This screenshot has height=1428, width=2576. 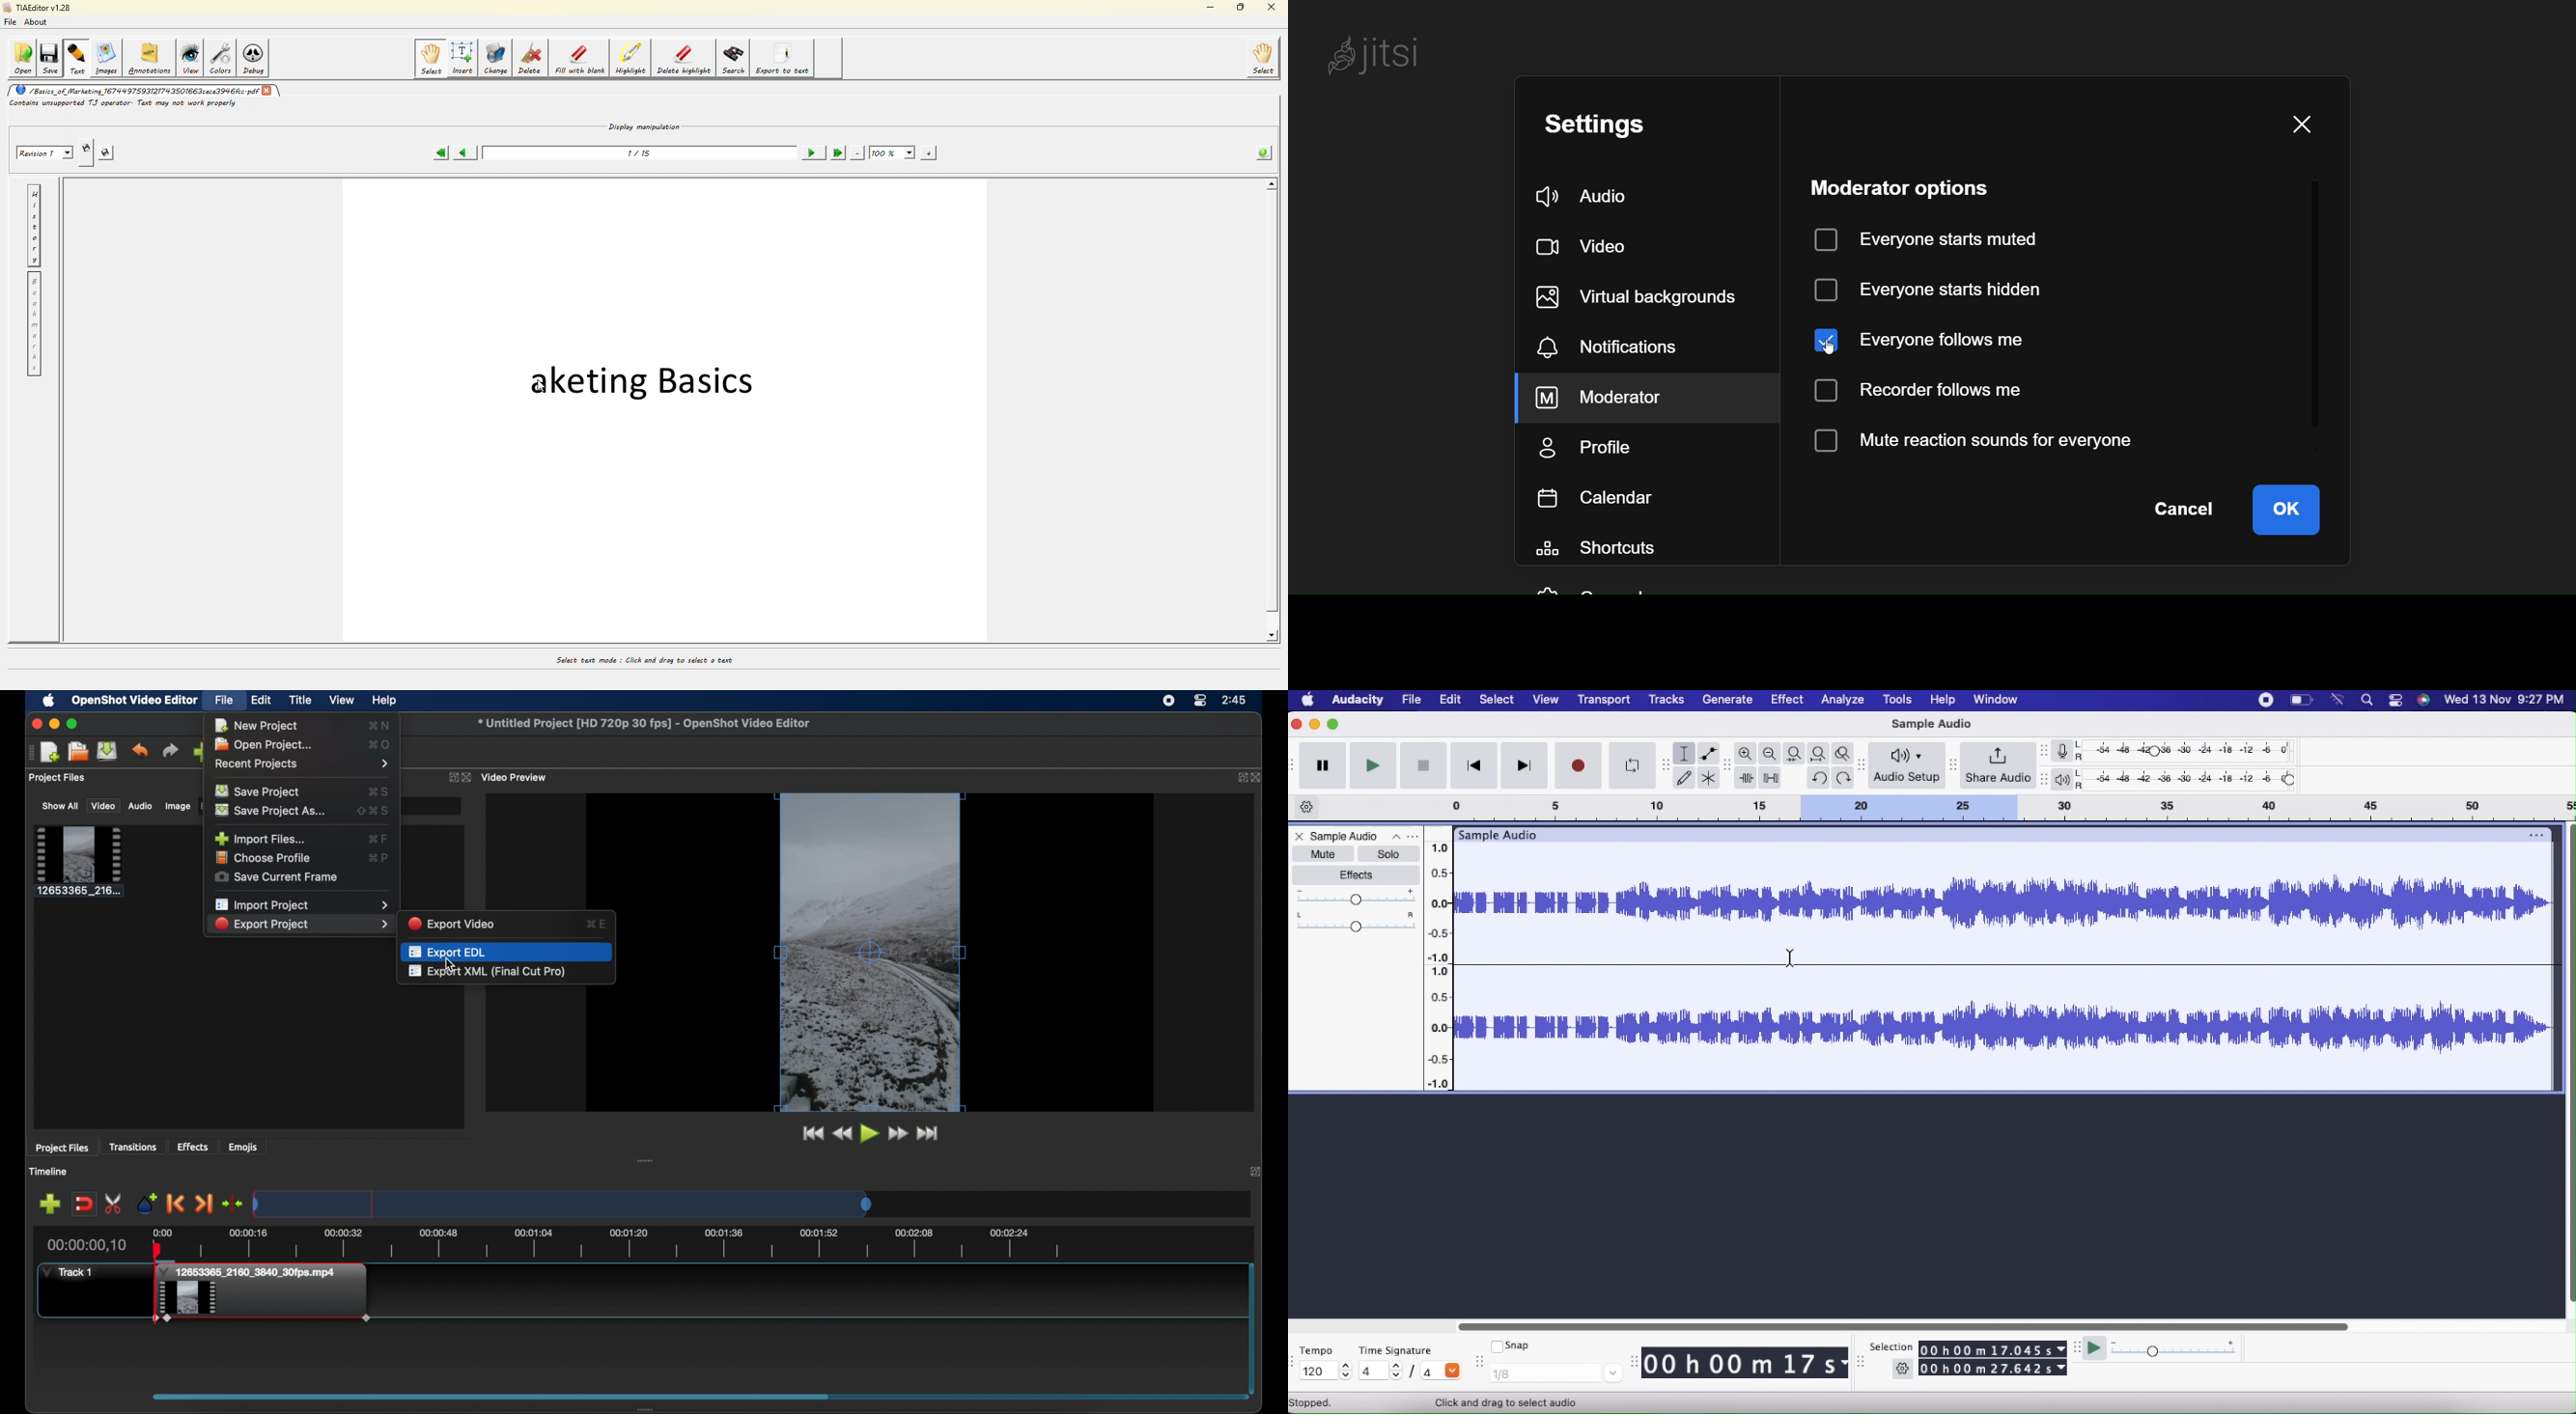 What do you see at coordinates (1910, 187) in the screenshot?
I see `moderator option` at bounding box center [1910, 187].